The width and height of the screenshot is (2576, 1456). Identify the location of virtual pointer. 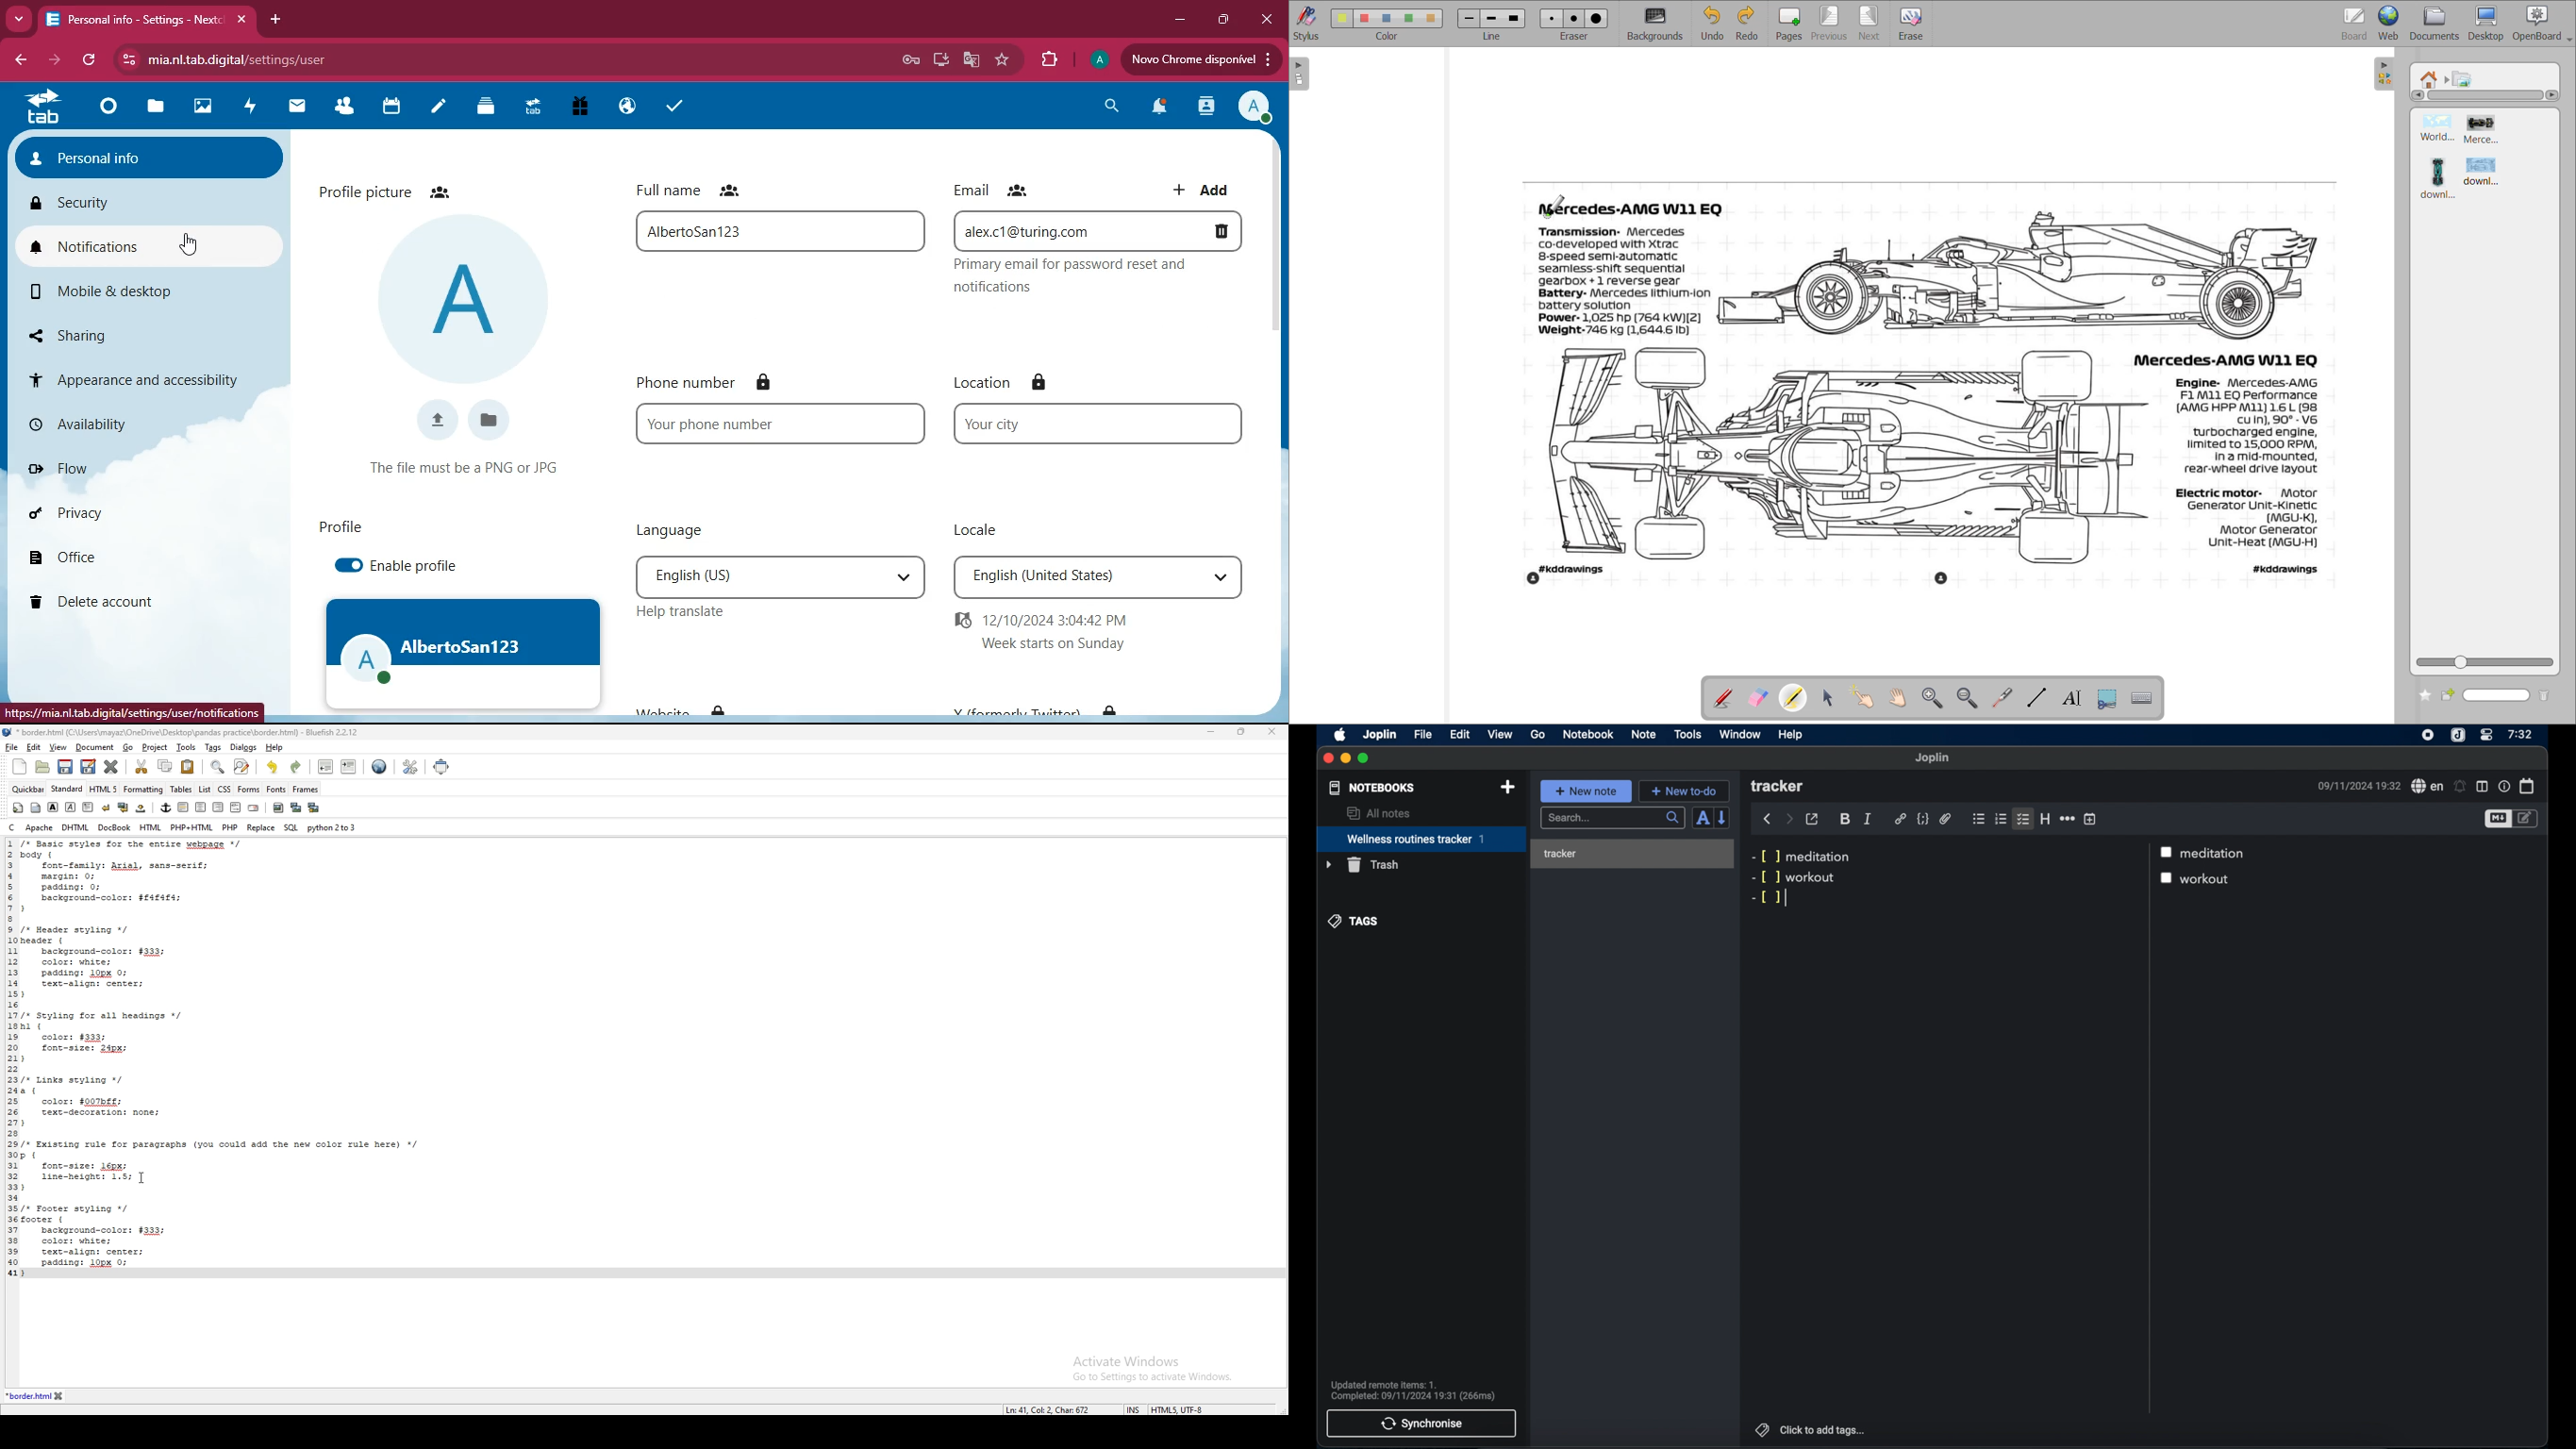
(2003, 698).